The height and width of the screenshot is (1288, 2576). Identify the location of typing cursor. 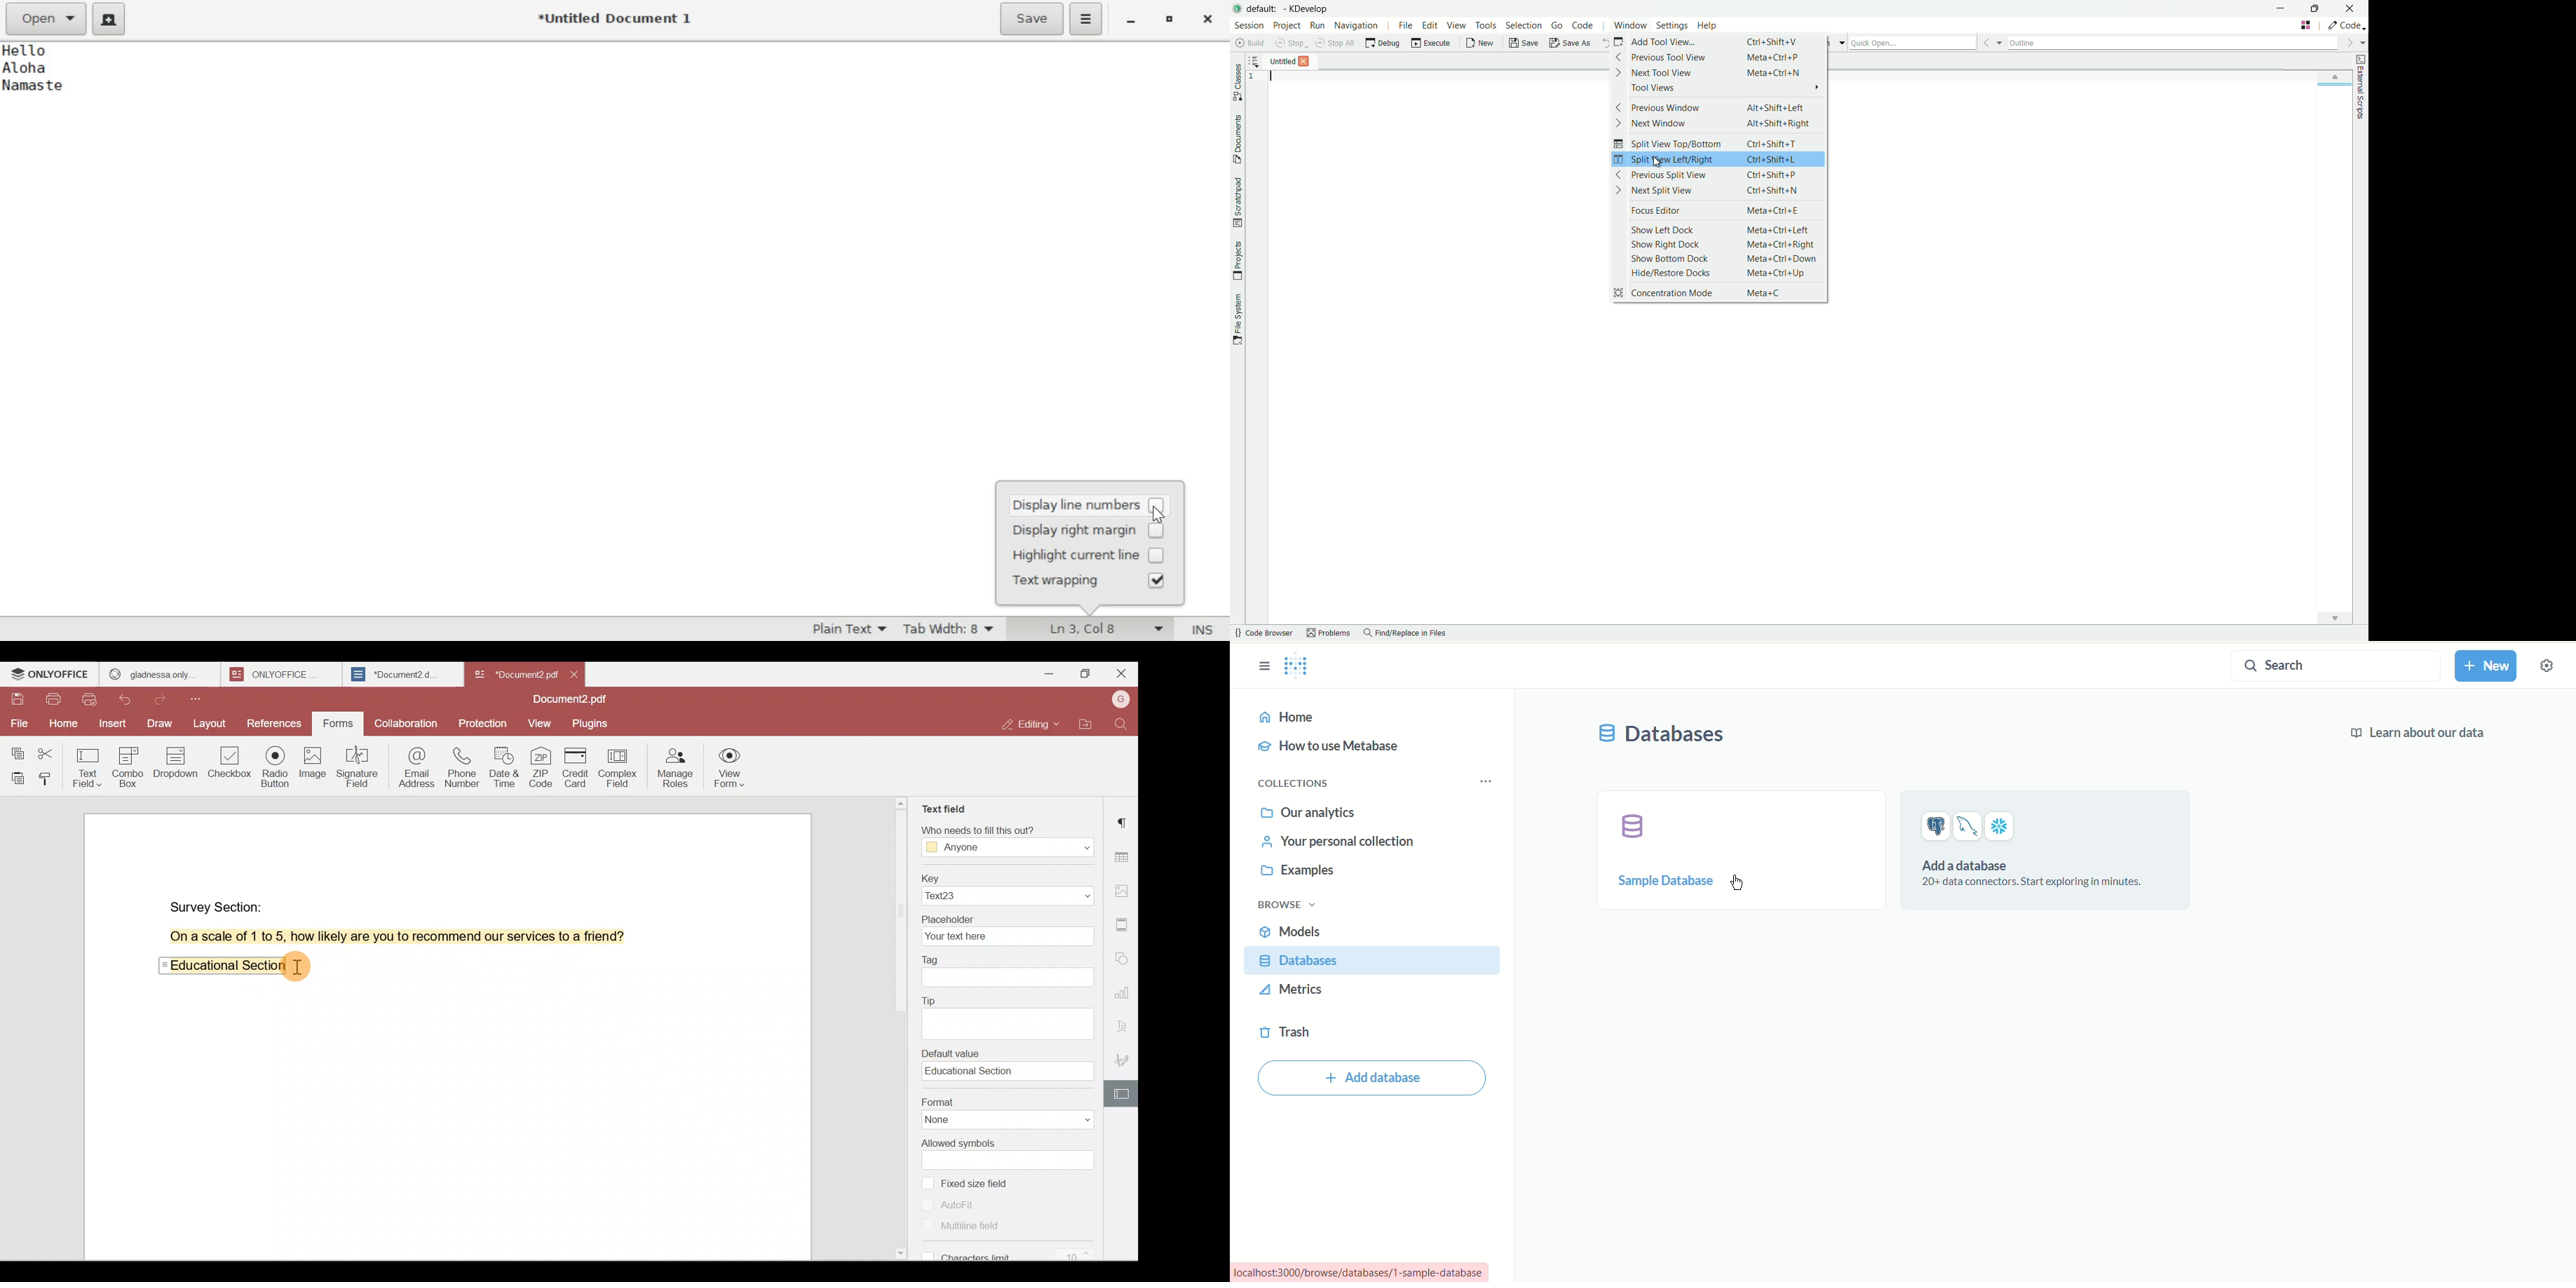
(1276, 81).